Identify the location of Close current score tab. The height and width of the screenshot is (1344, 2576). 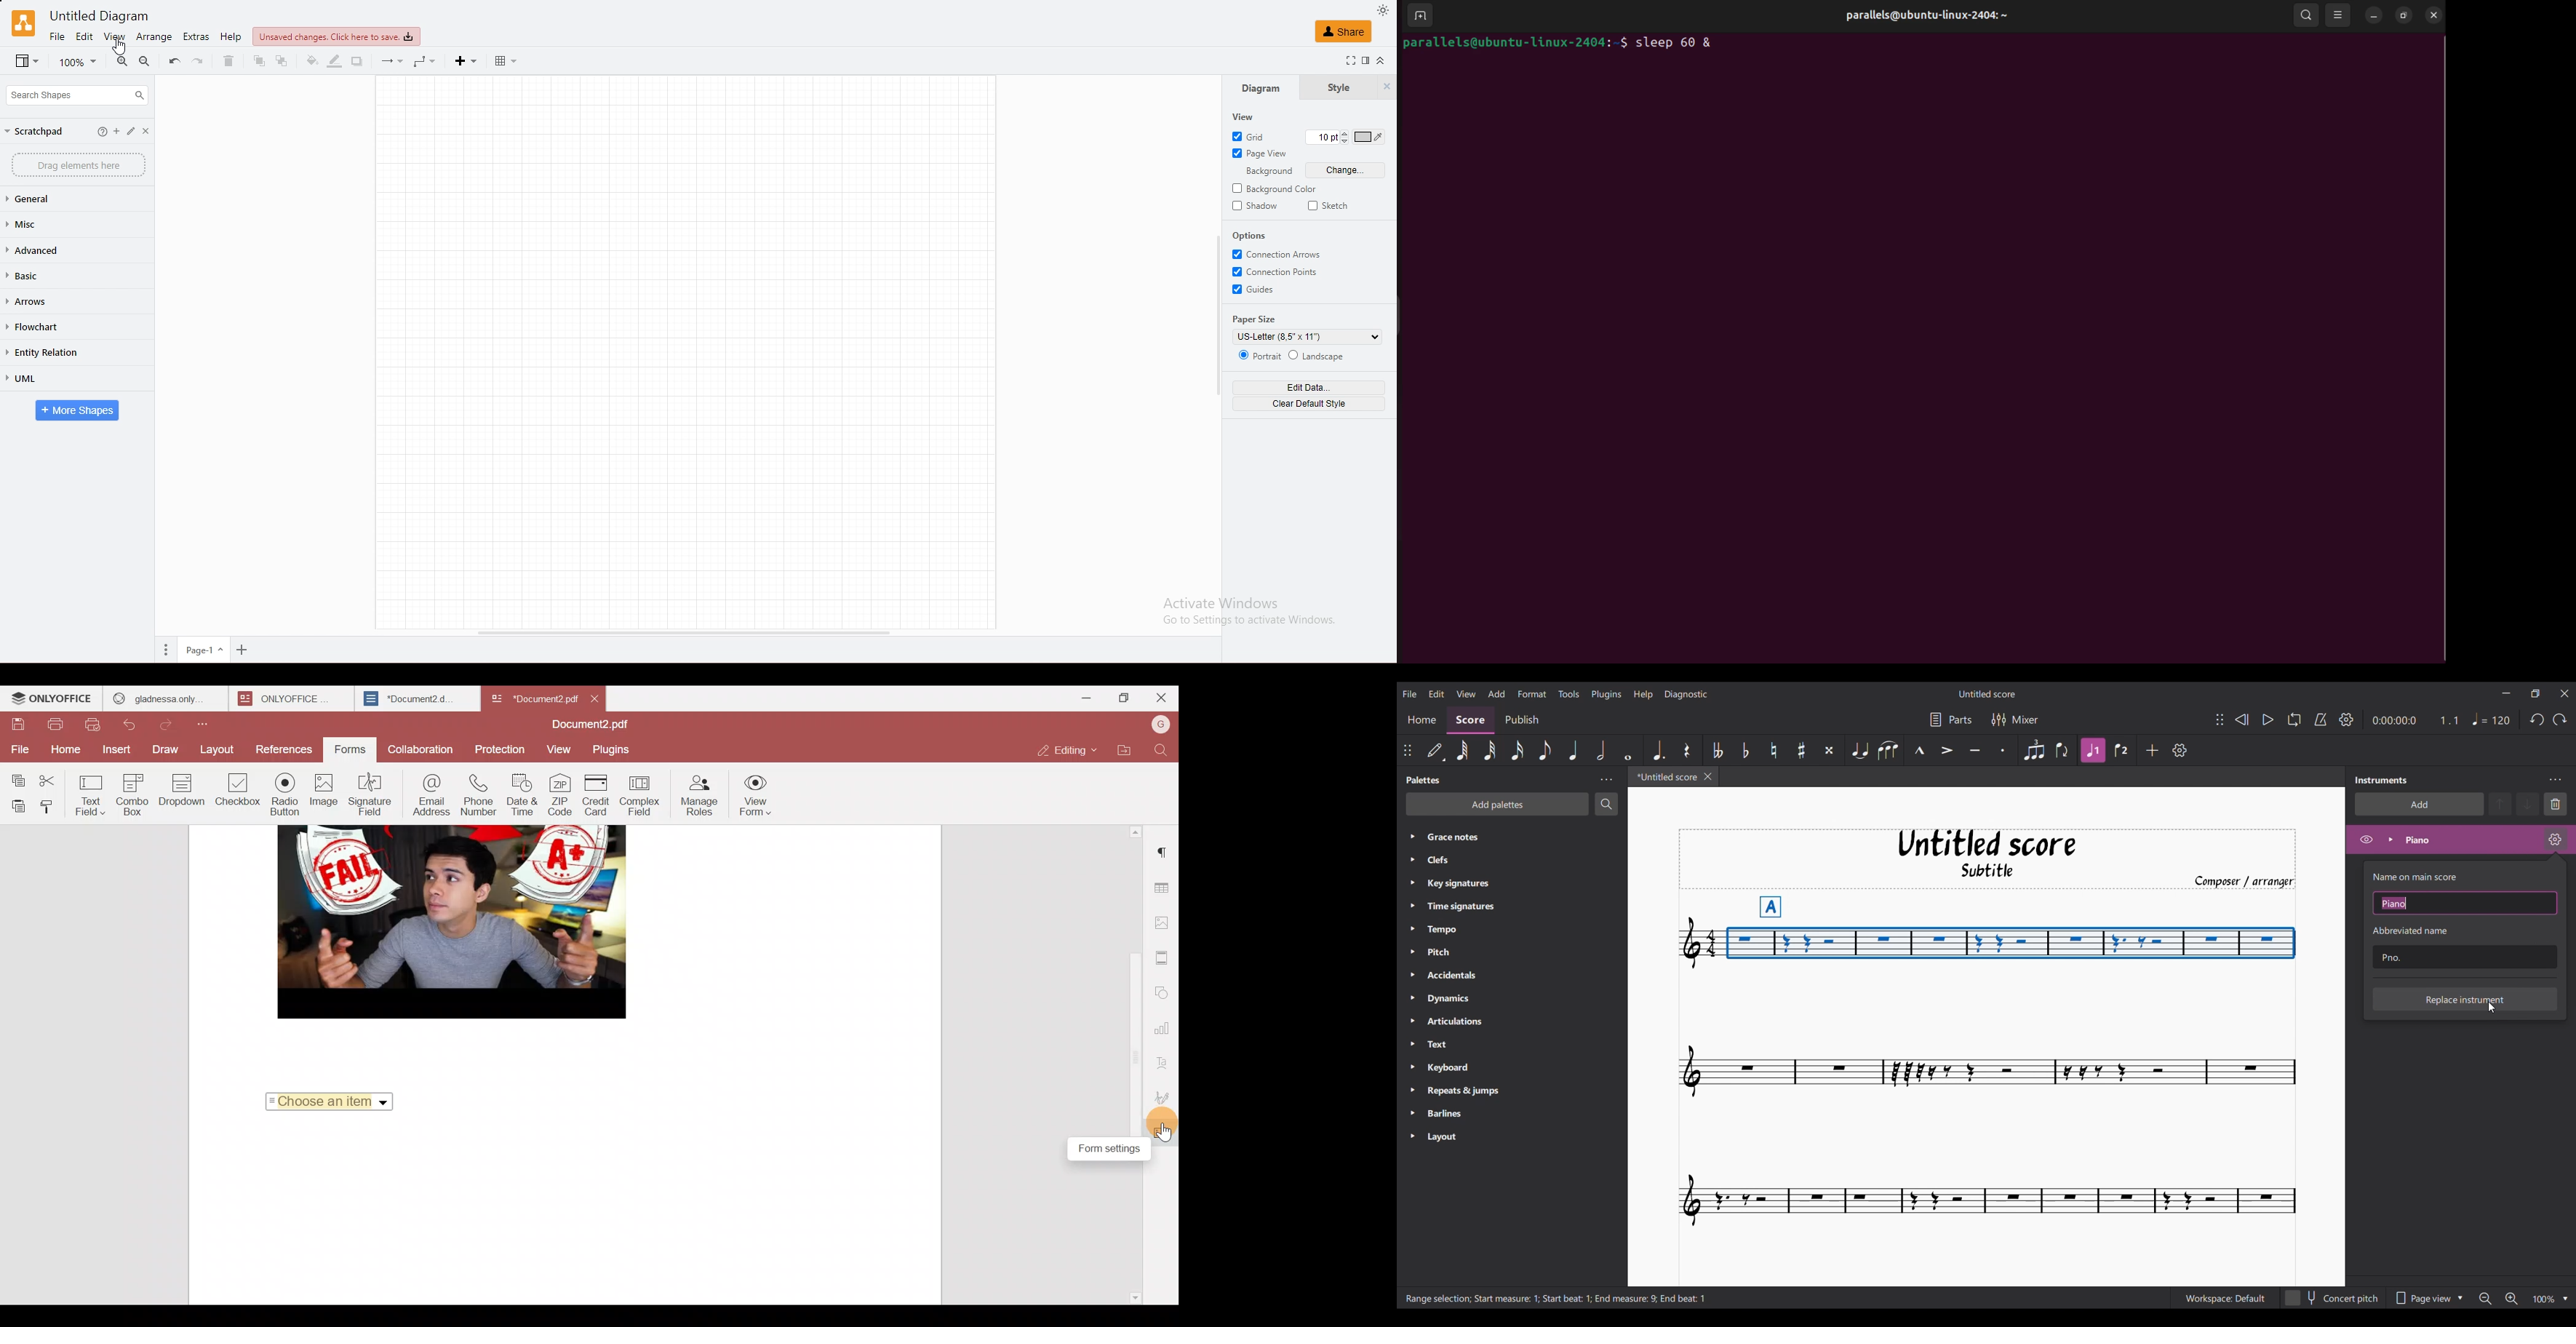
(1708, 777).